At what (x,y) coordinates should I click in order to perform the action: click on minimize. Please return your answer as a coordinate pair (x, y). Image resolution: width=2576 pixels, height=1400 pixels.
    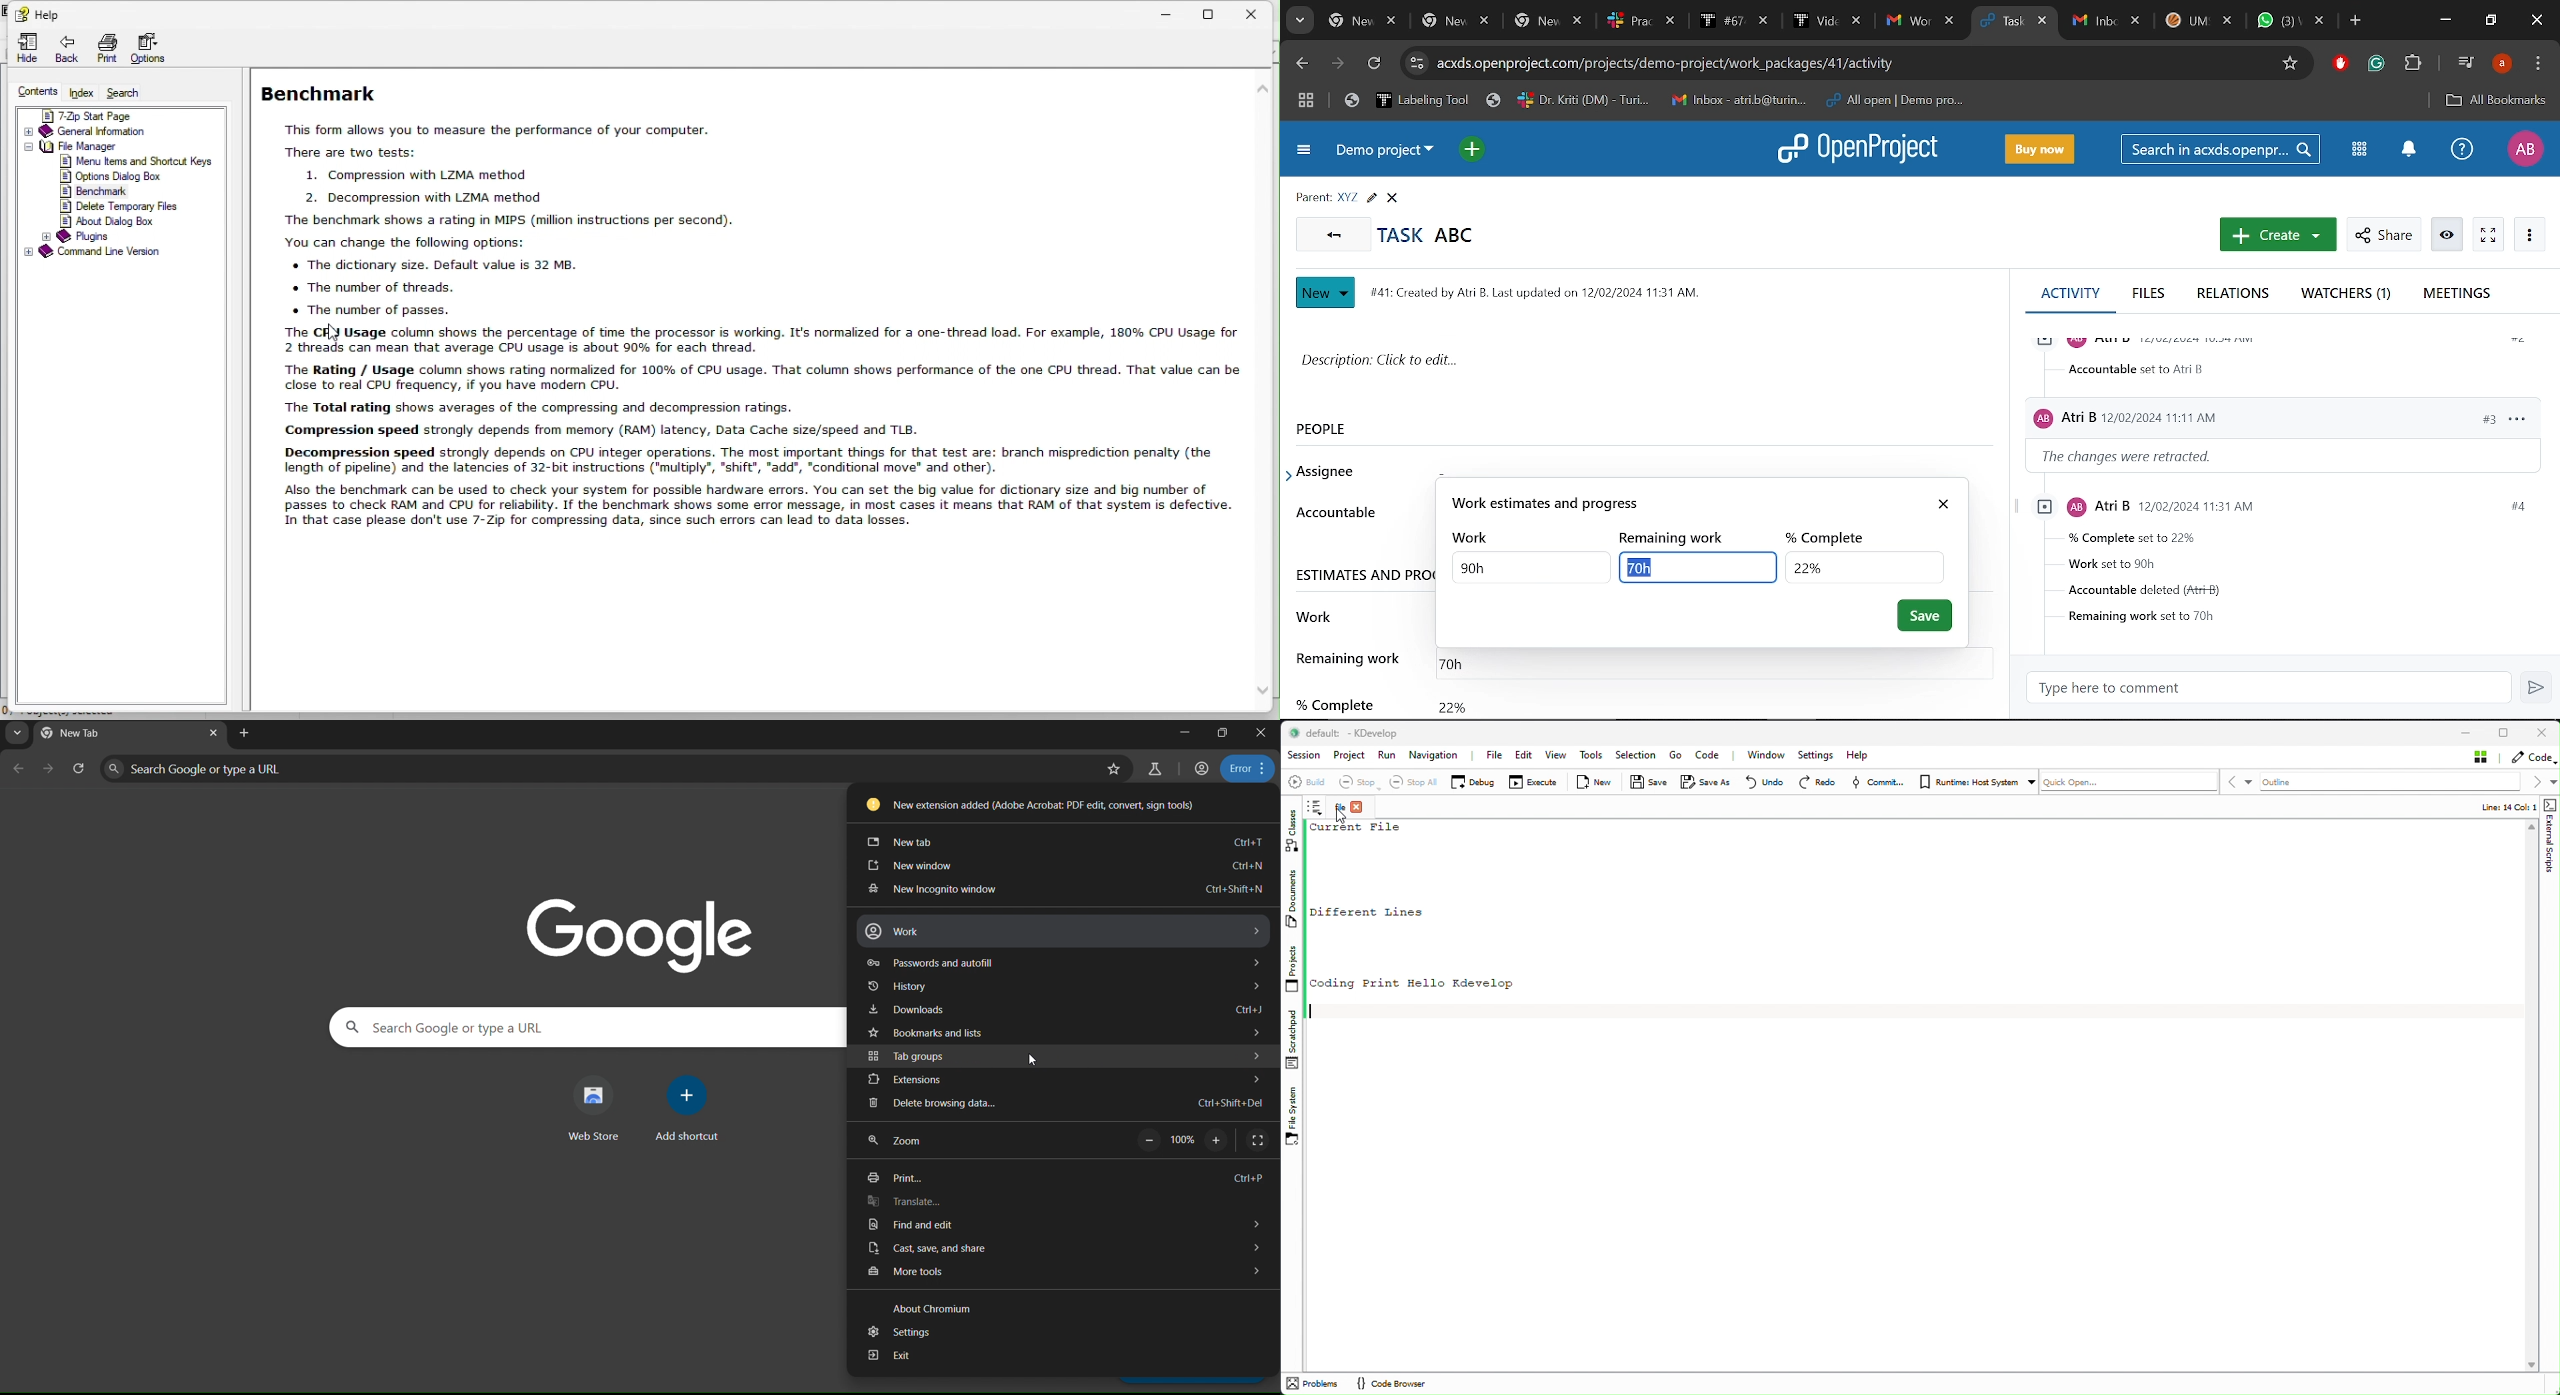
    Looking at the image, I should click on (1185, 732).